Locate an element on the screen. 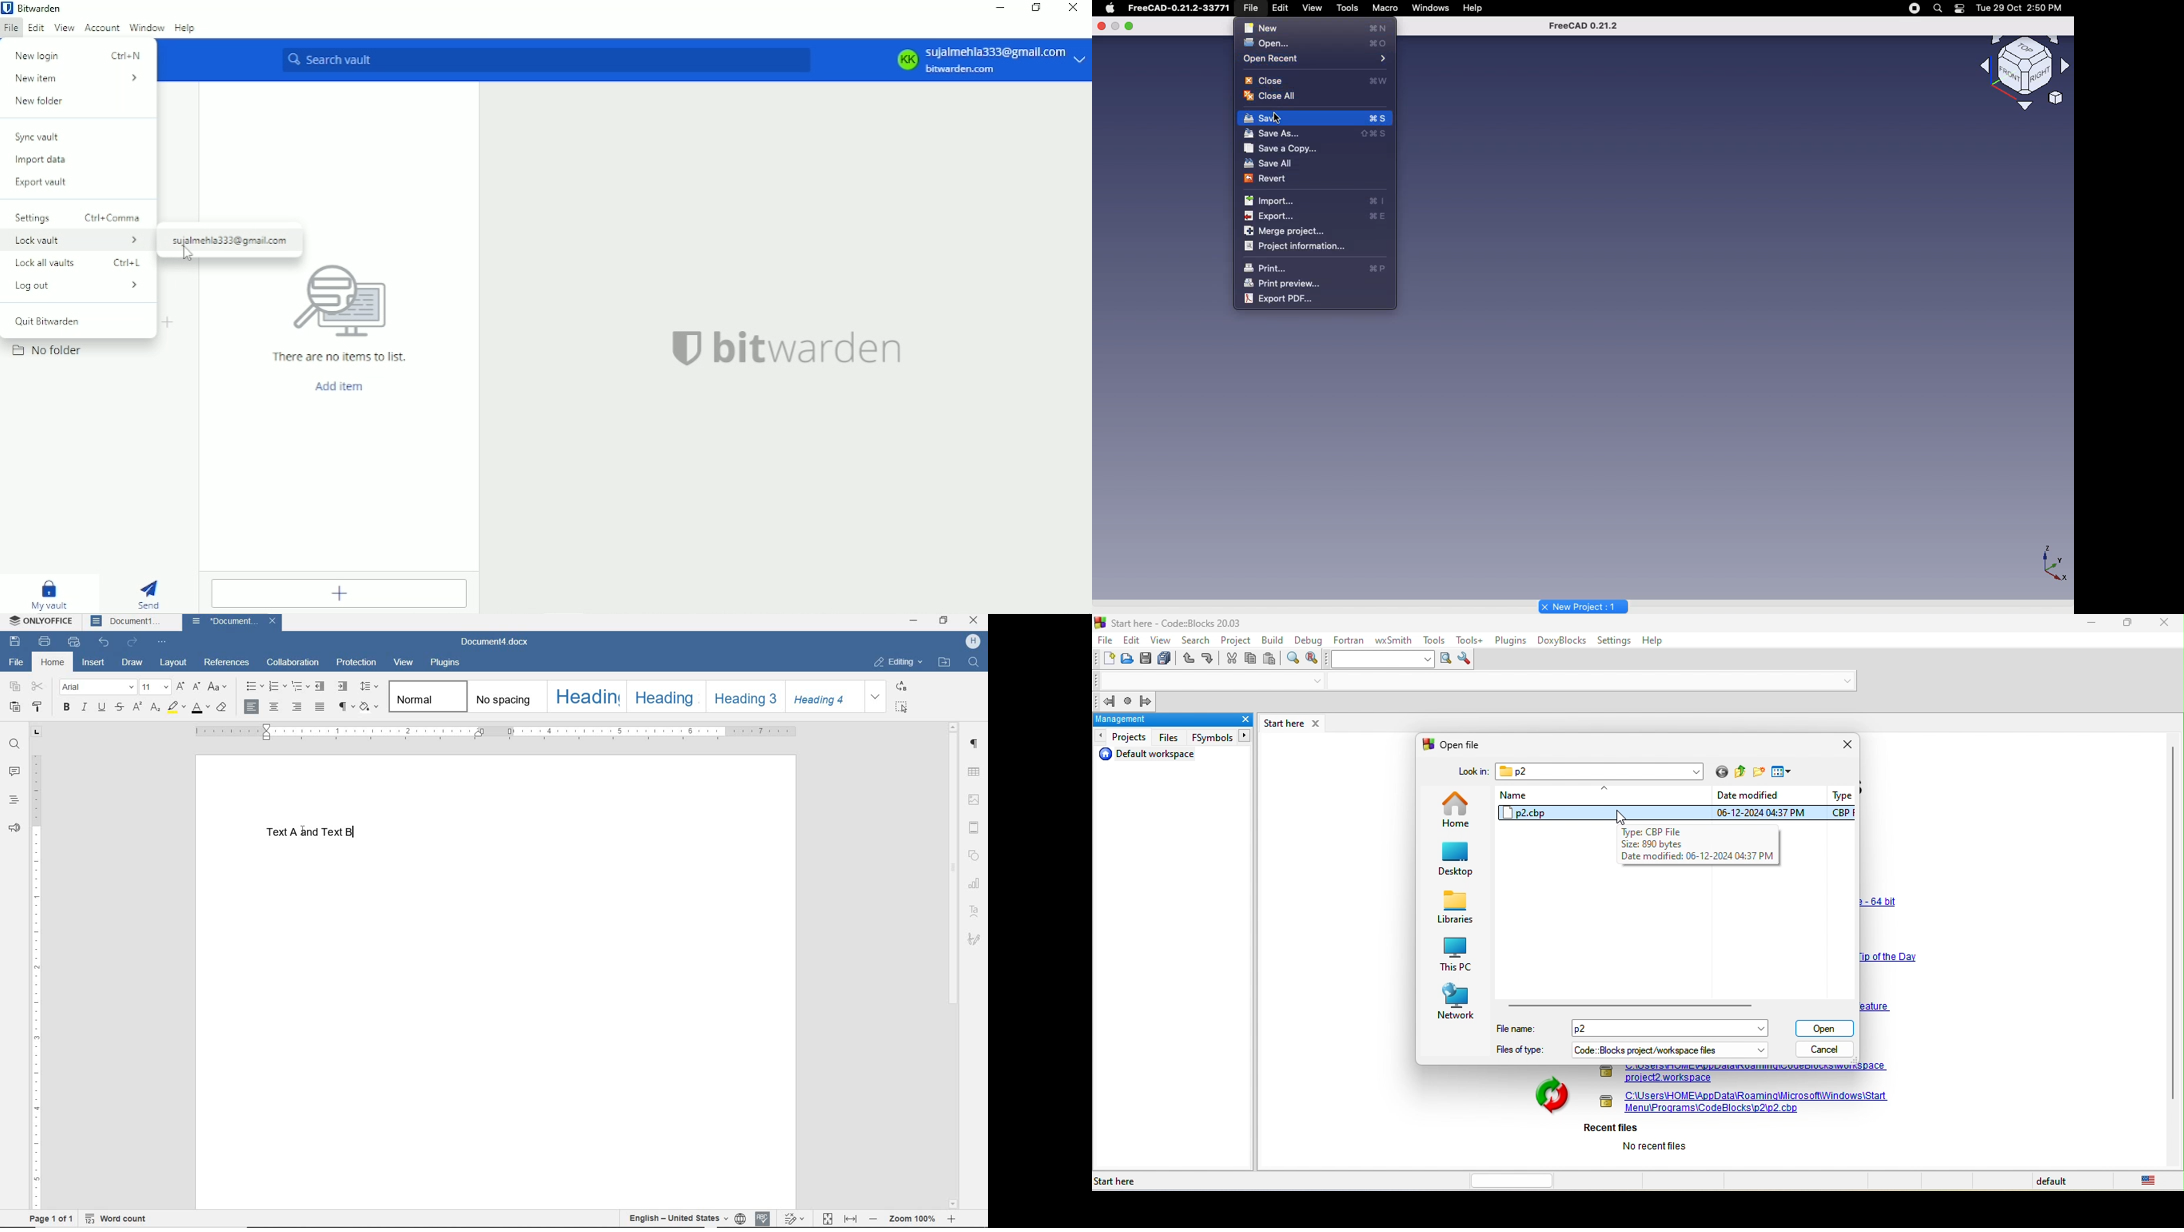 The height and width of the screenshot is (1232, 2184). Import data is located at coordinates (44, 160).